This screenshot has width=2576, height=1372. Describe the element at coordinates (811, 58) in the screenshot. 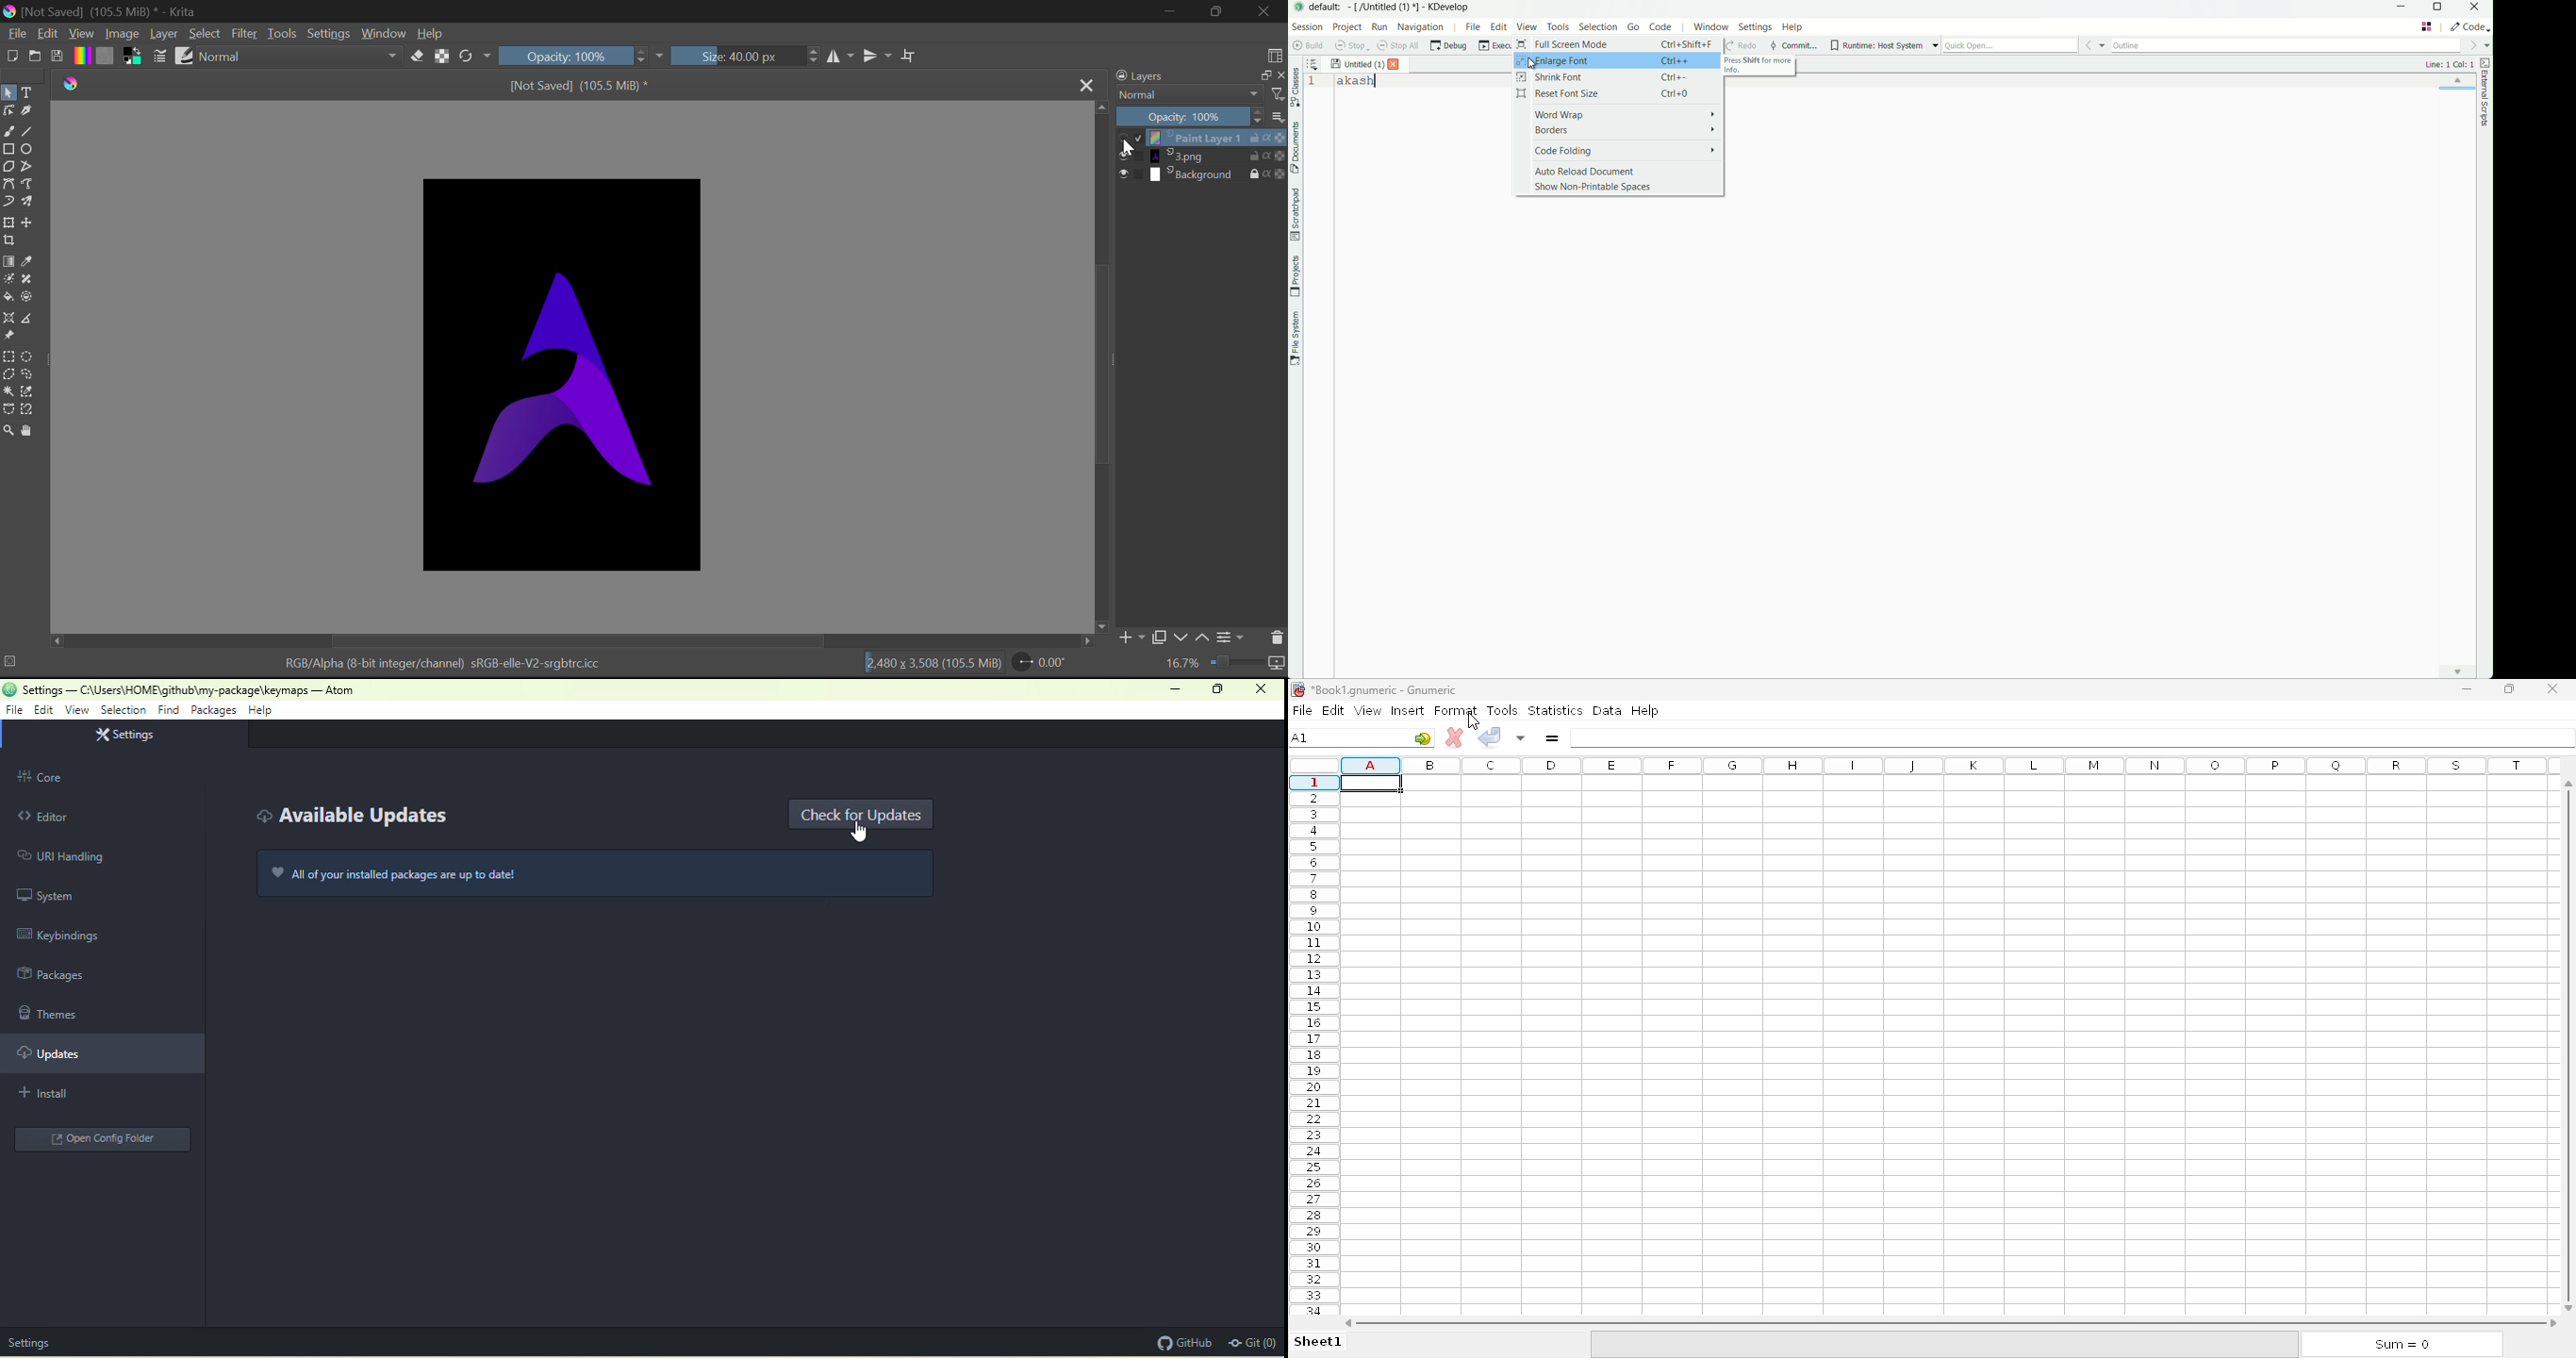

I see `Increase or decrease size` at that location.